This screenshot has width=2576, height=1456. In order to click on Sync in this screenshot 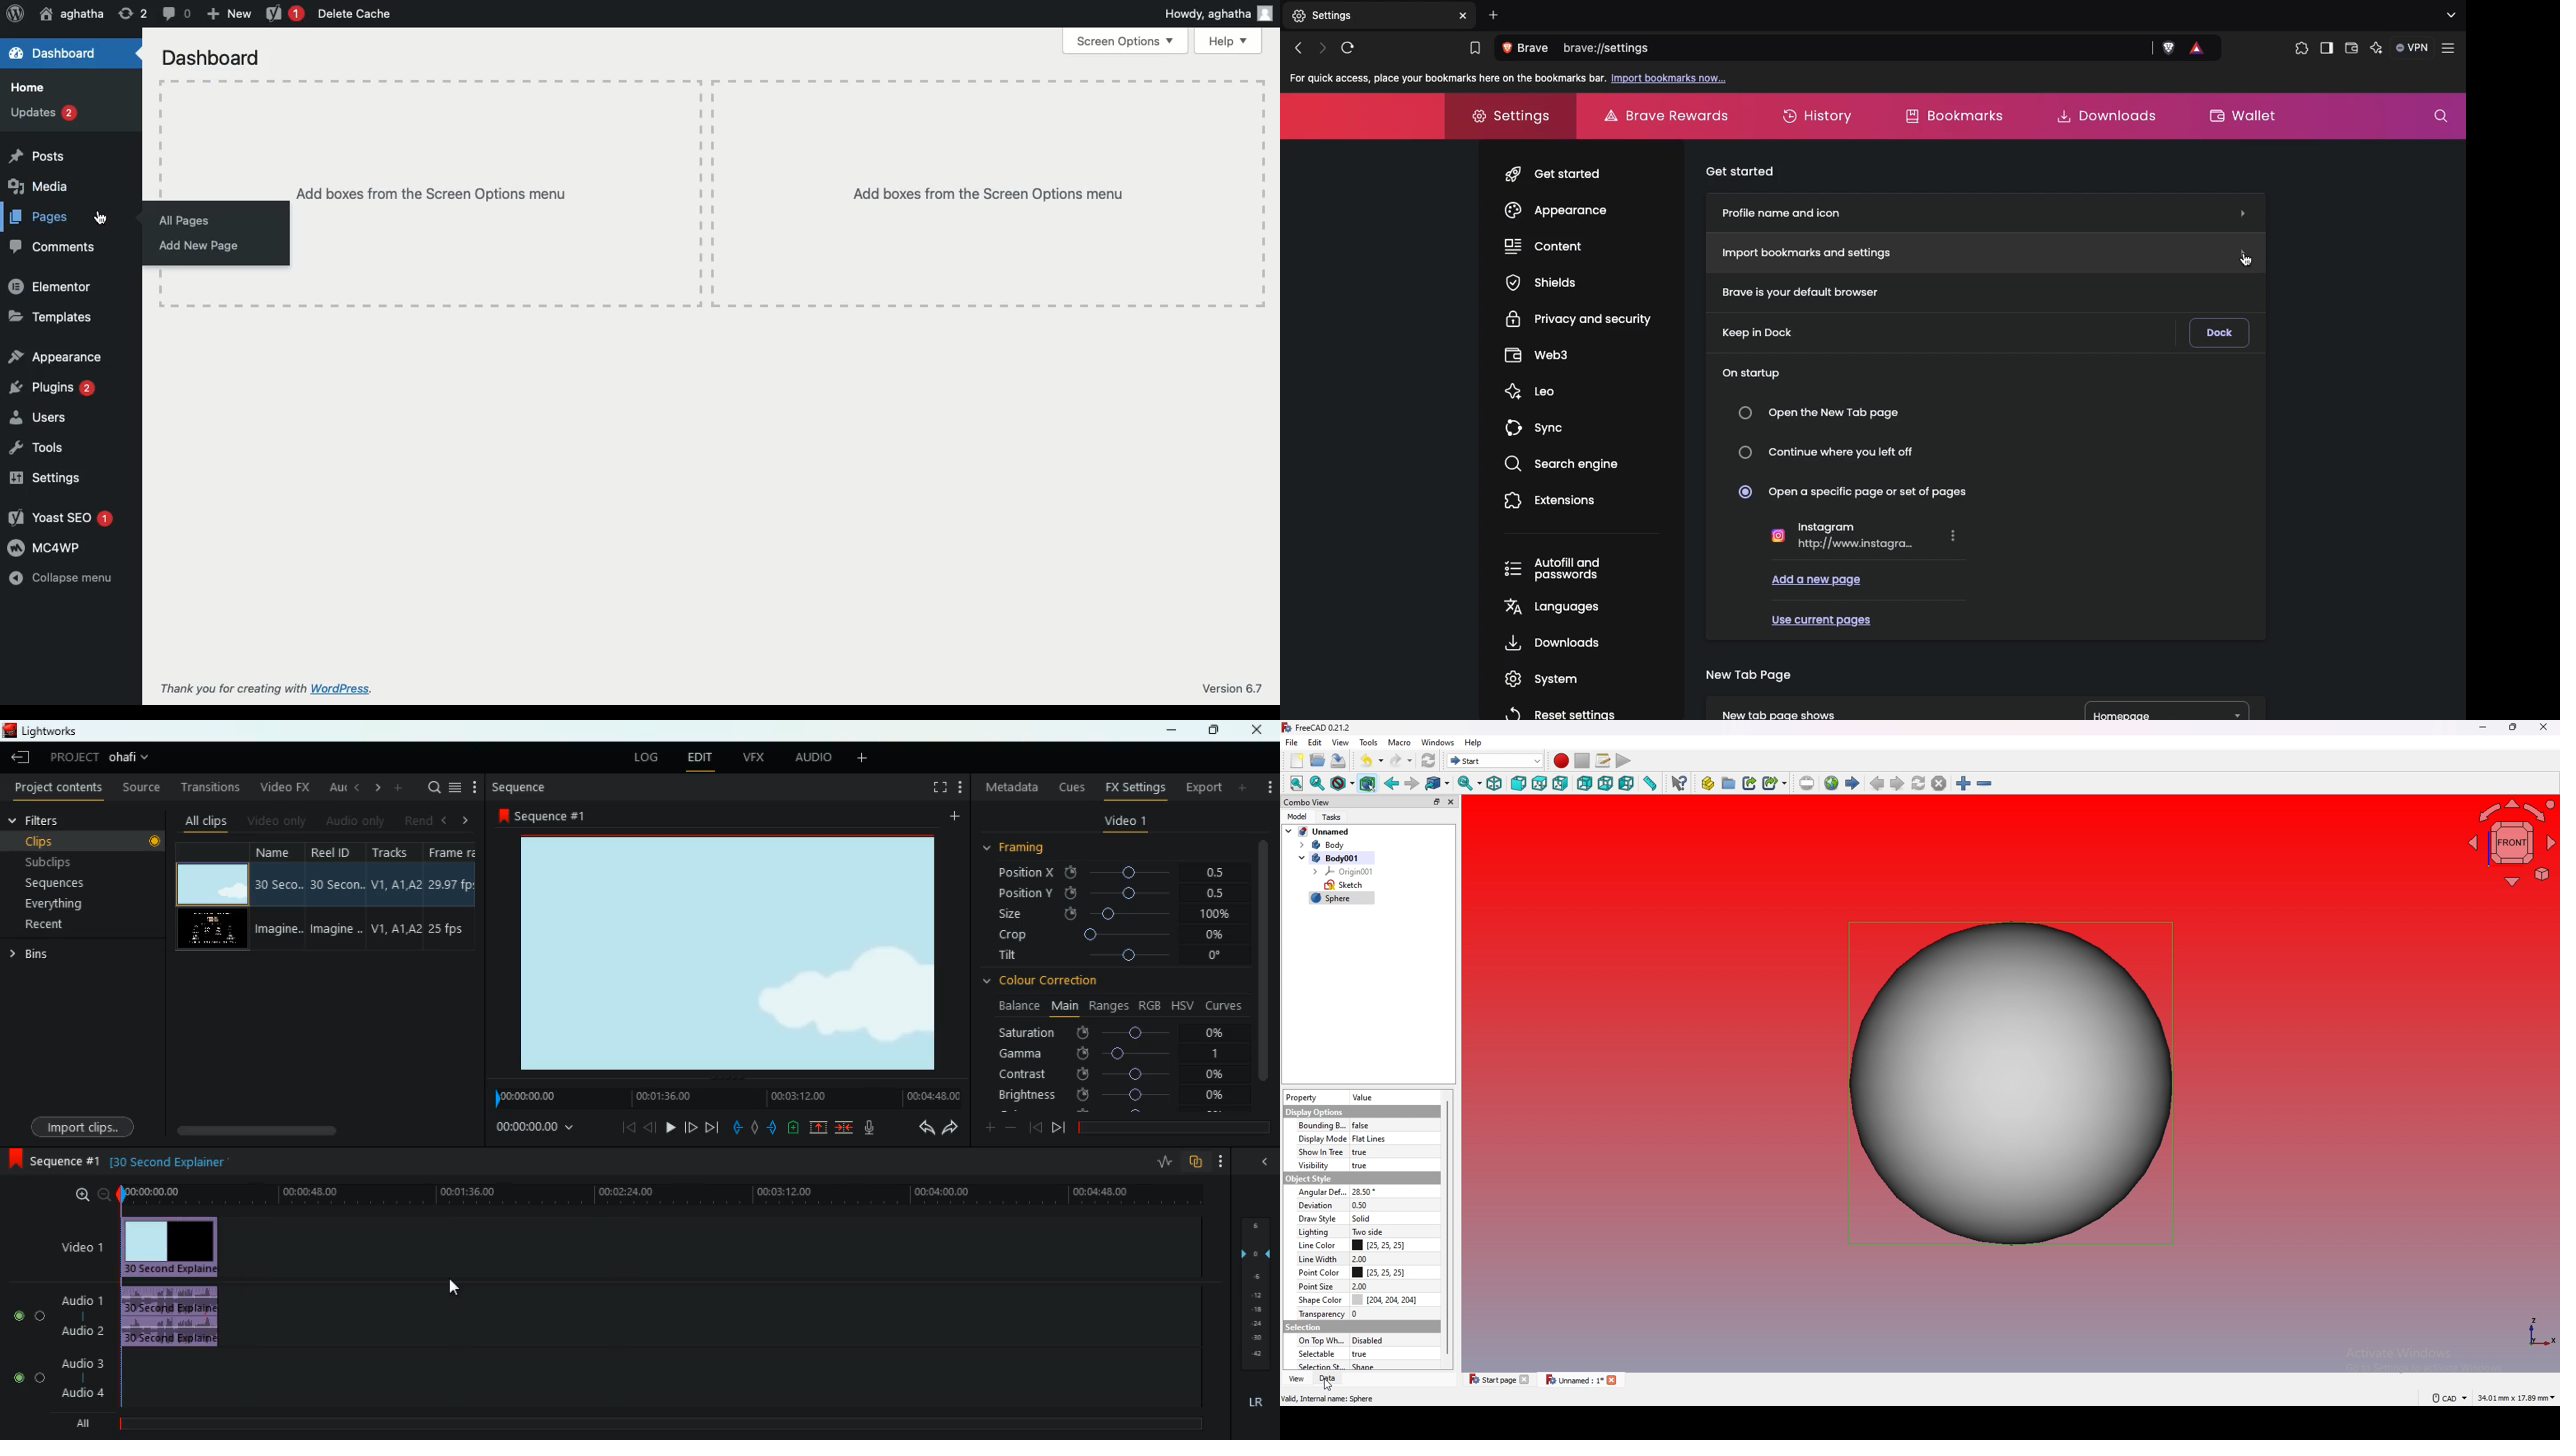, I will do `click(1538, 423)`.